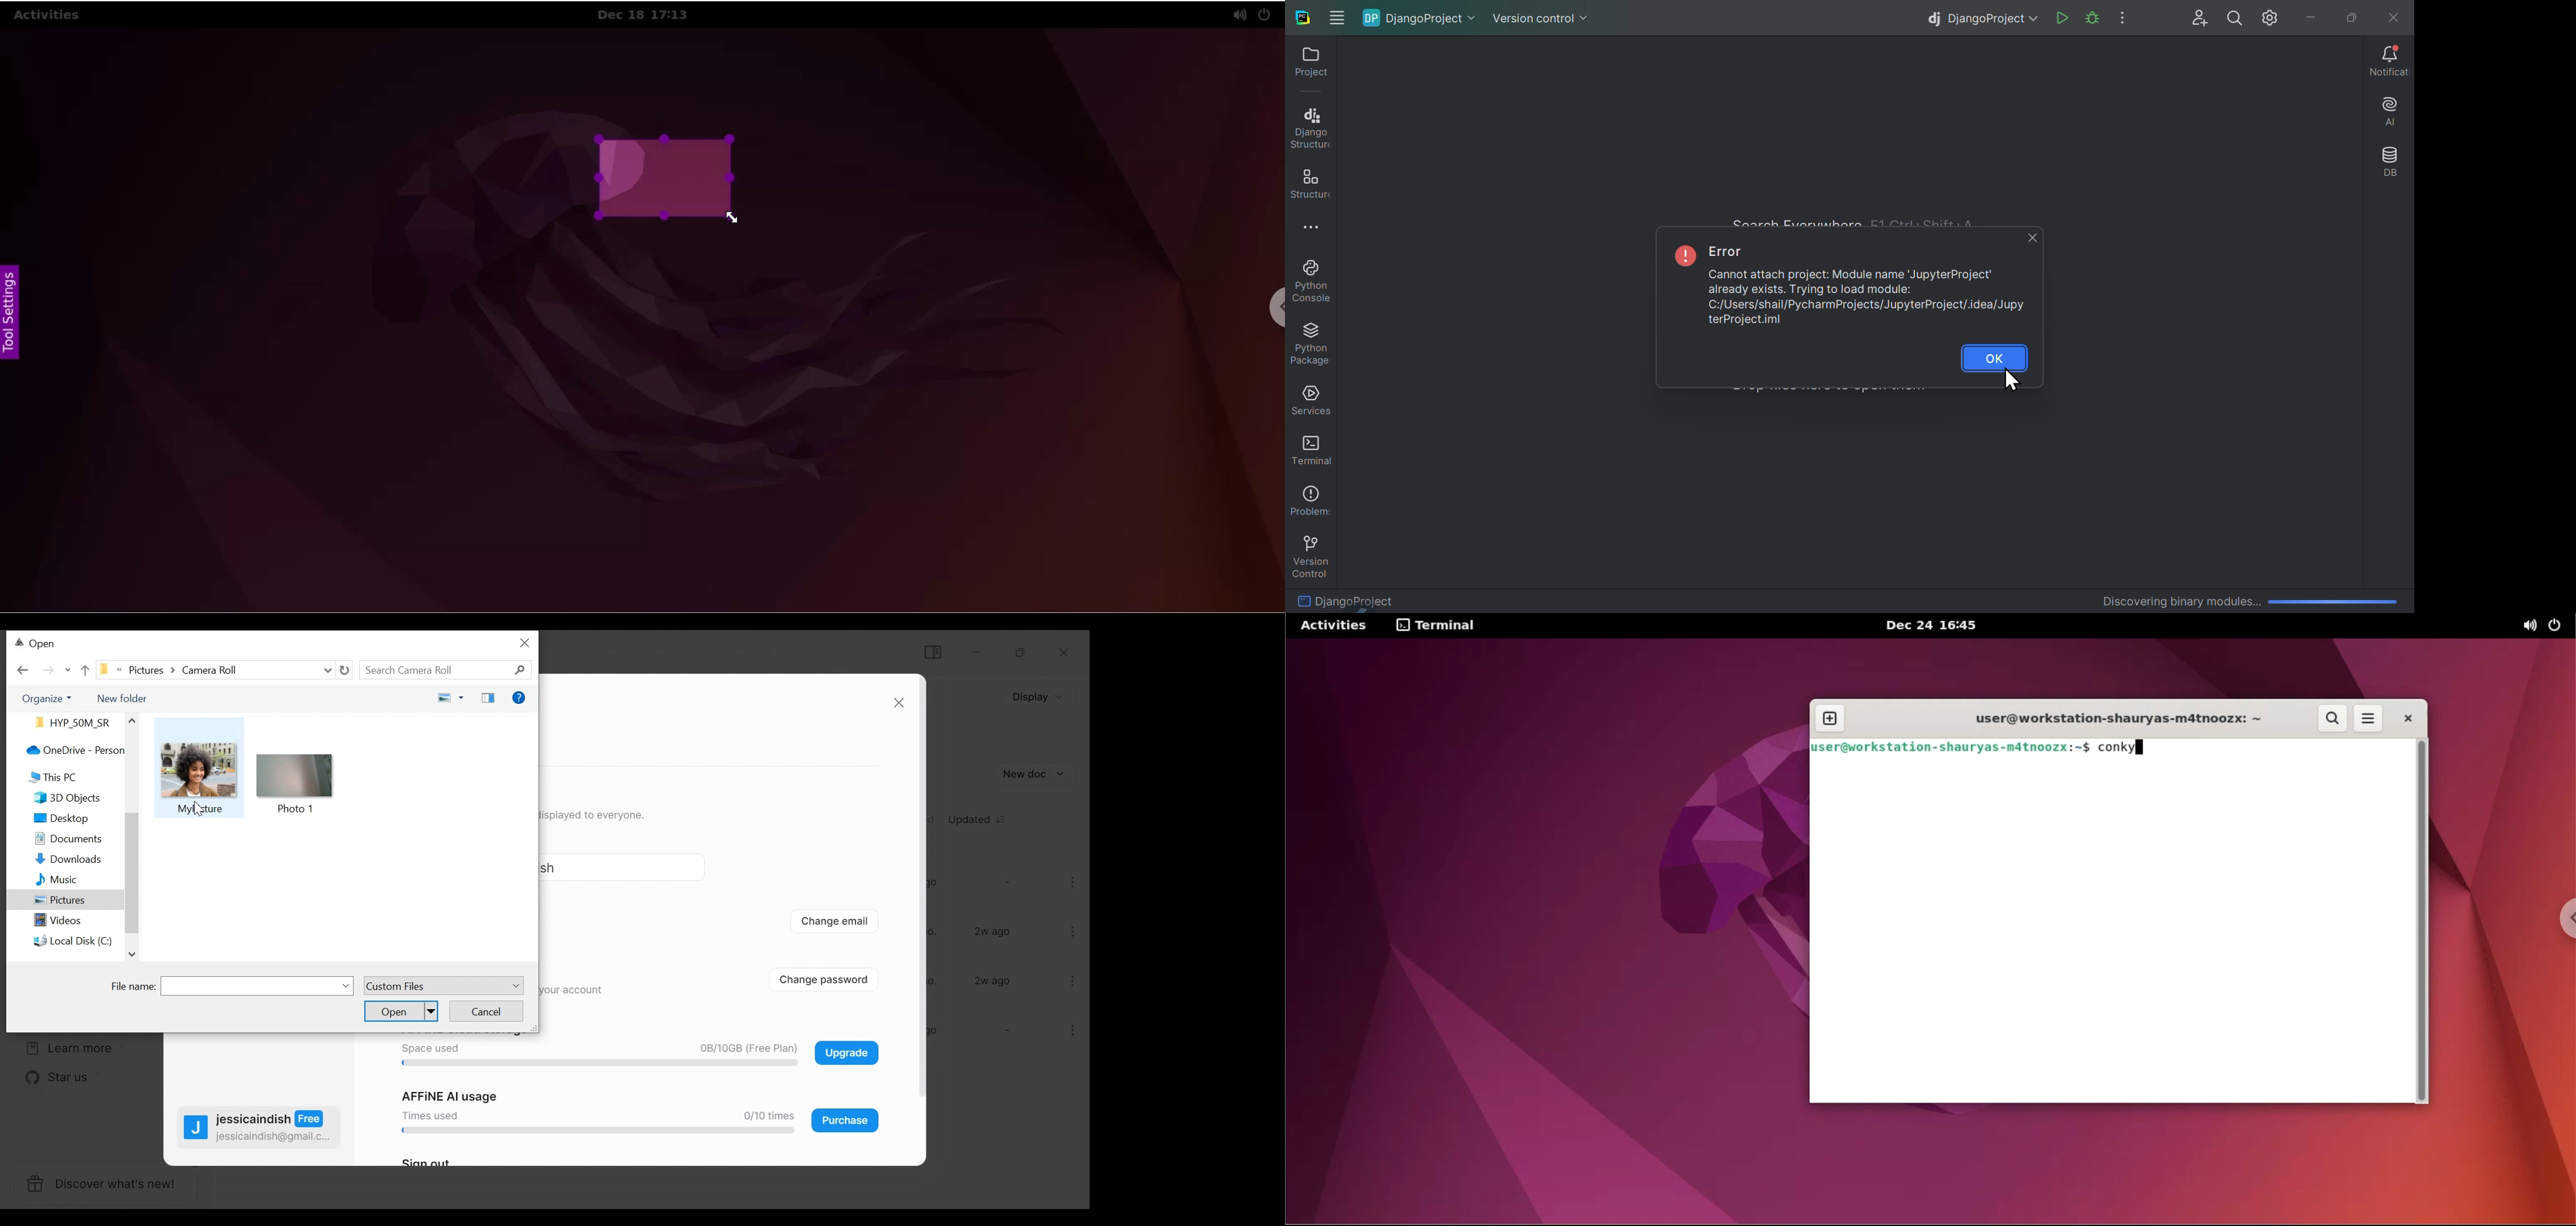 The height and width of the screenshot is (1232, 2576). I want to click on close, so click(526, 643).